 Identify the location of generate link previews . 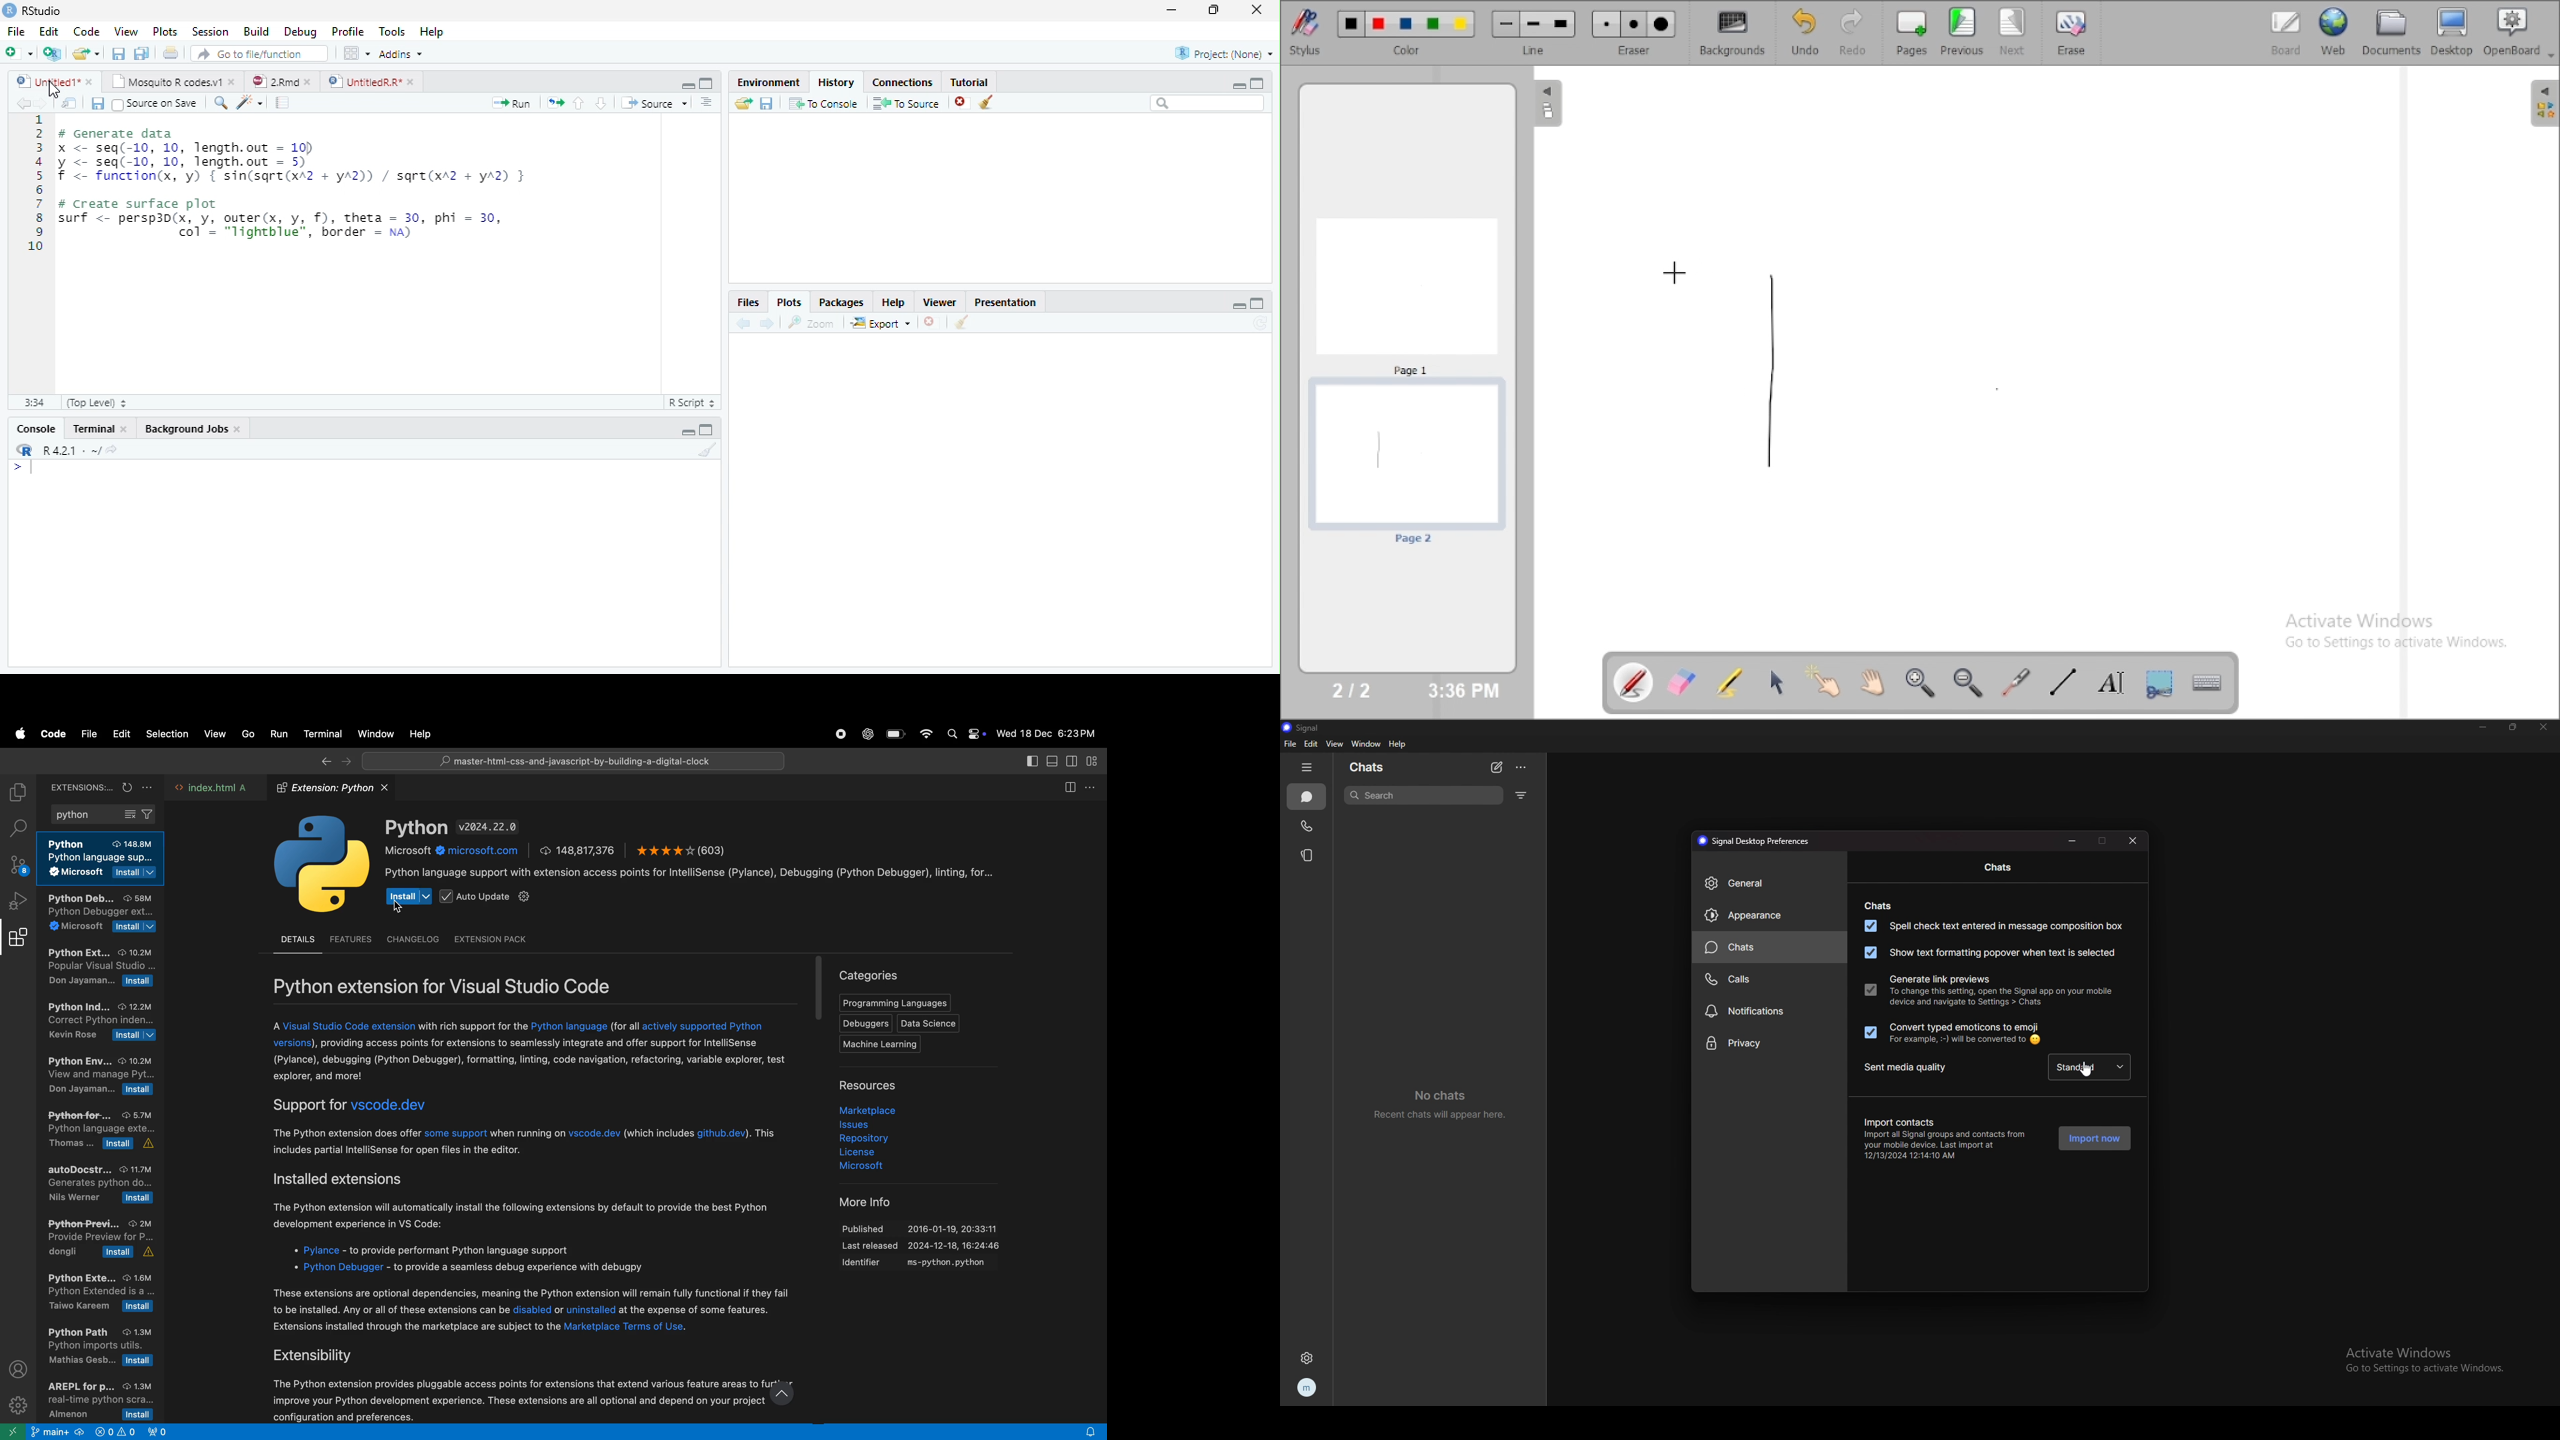
(1939, 980).